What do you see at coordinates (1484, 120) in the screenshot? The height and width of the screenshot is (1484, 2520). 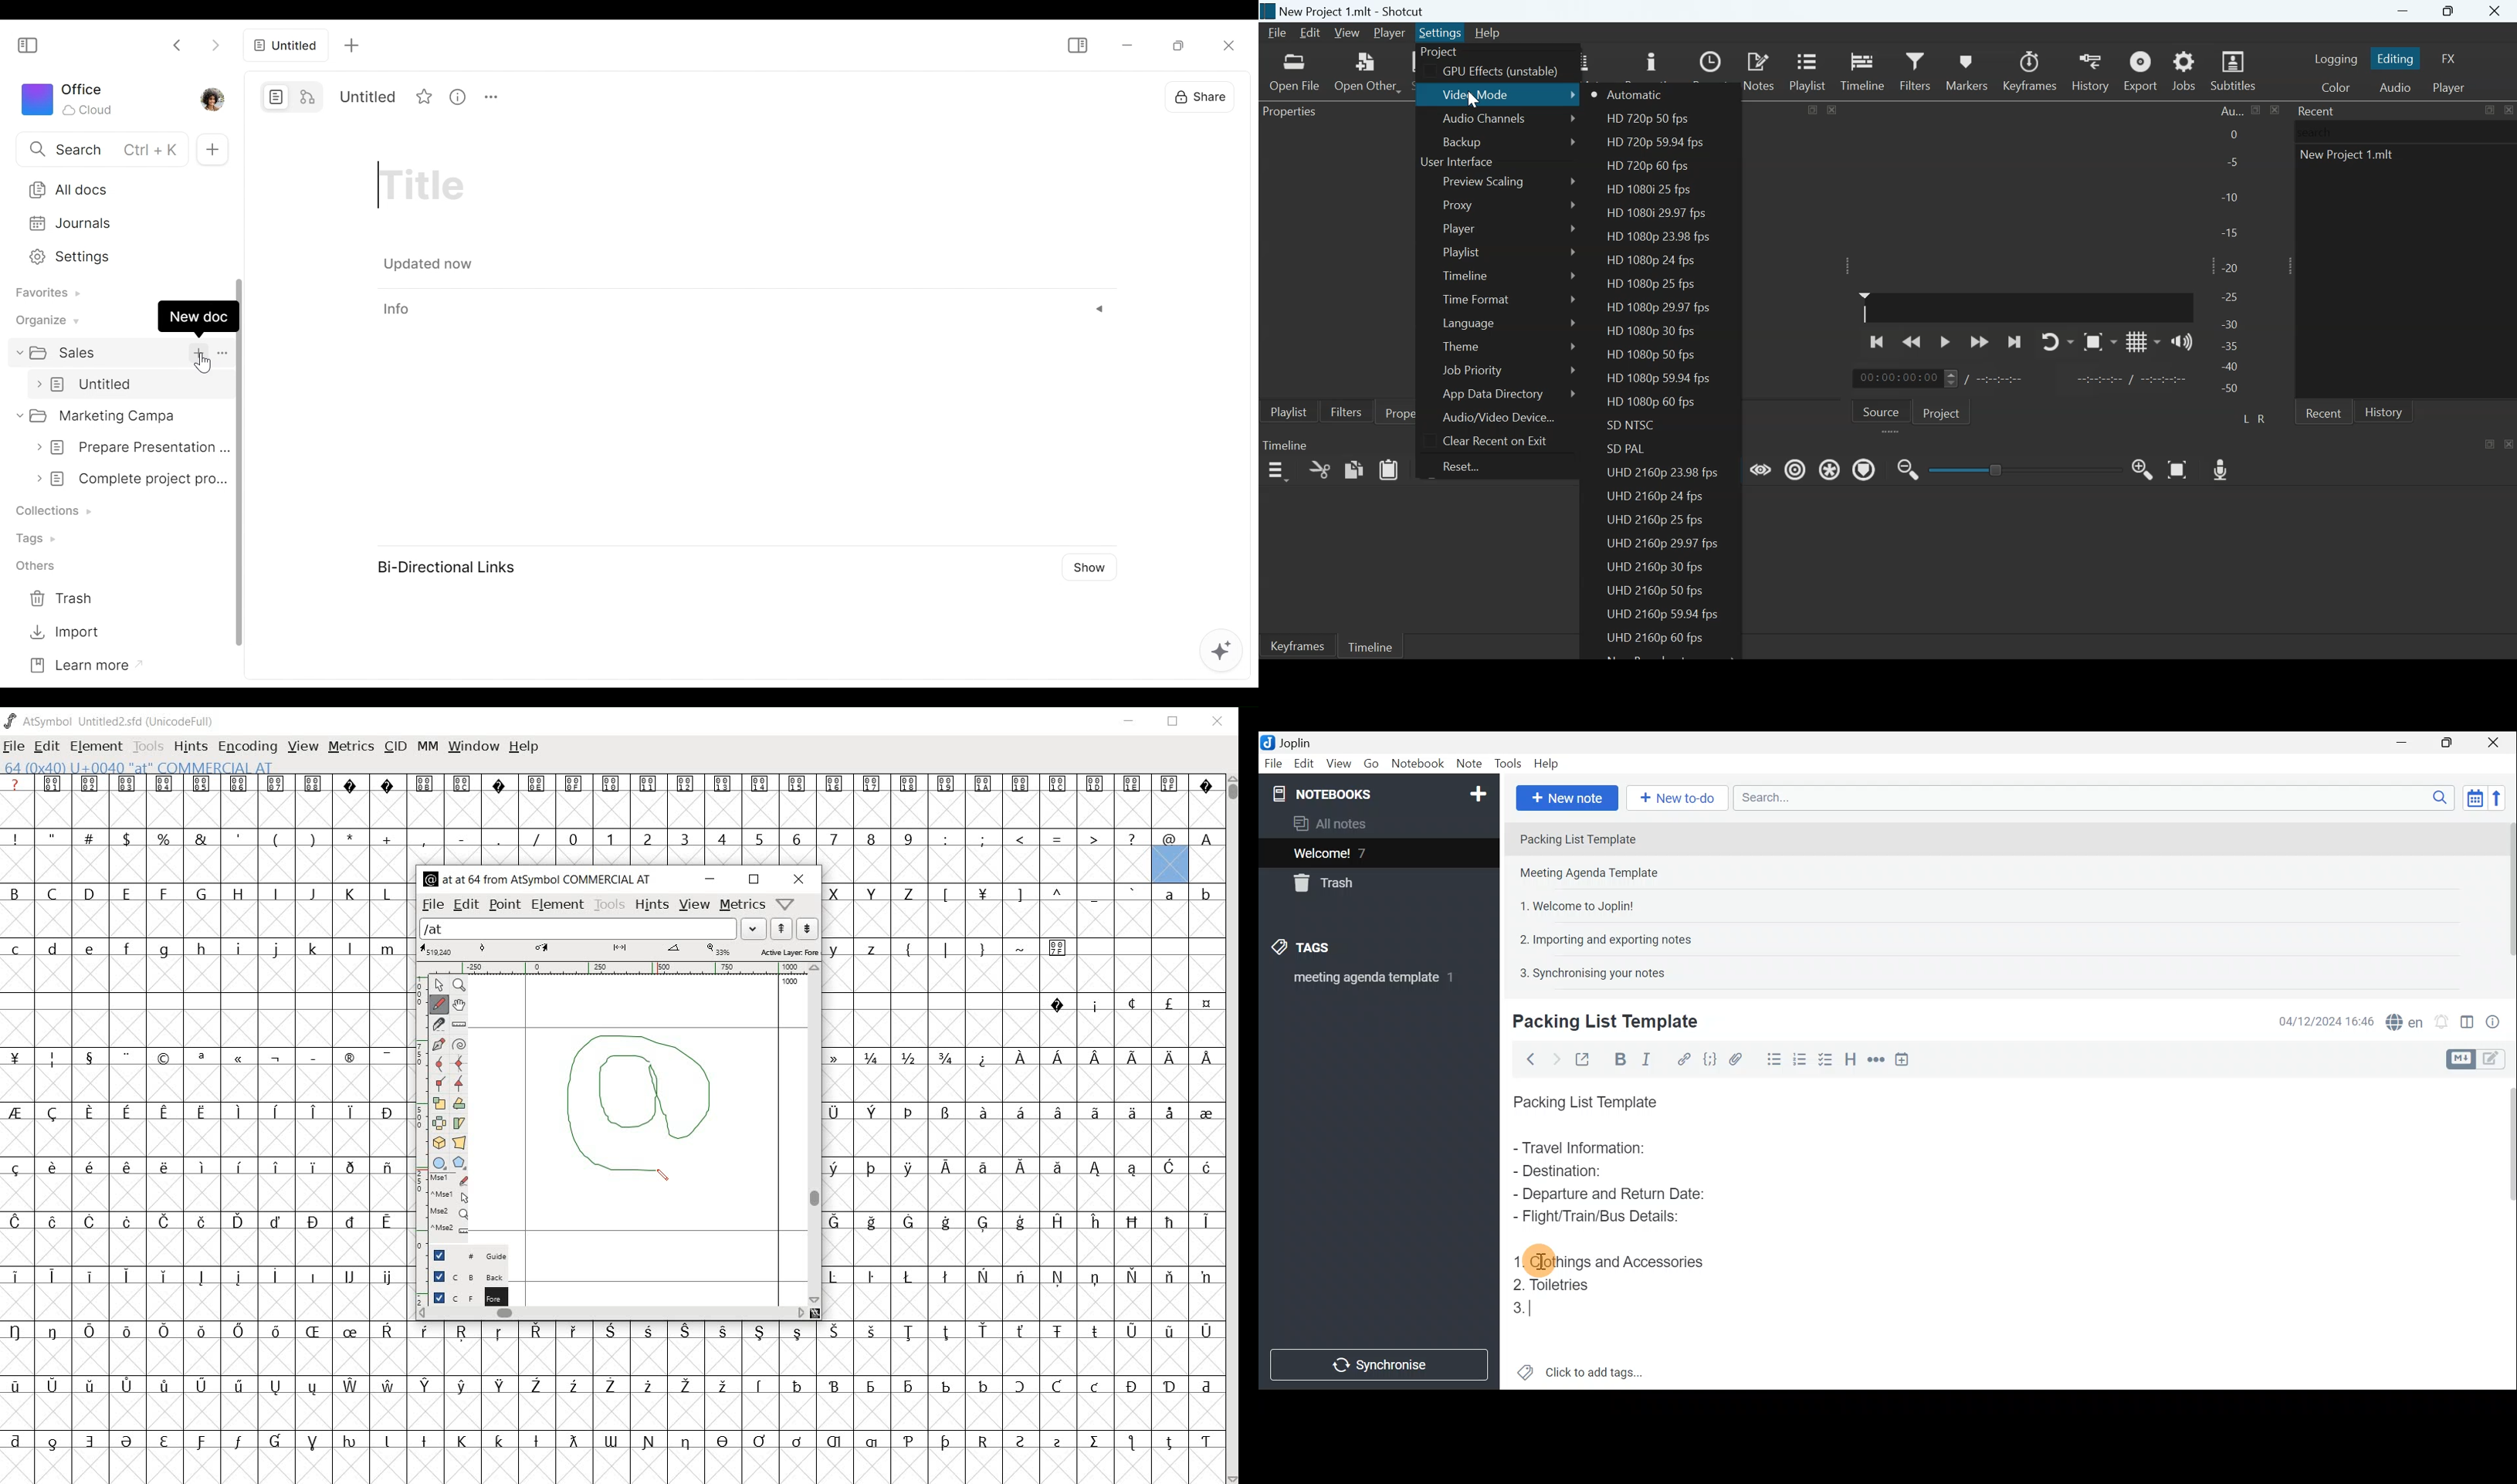 I see `Audio channels` at bounding box center [1484, 120].